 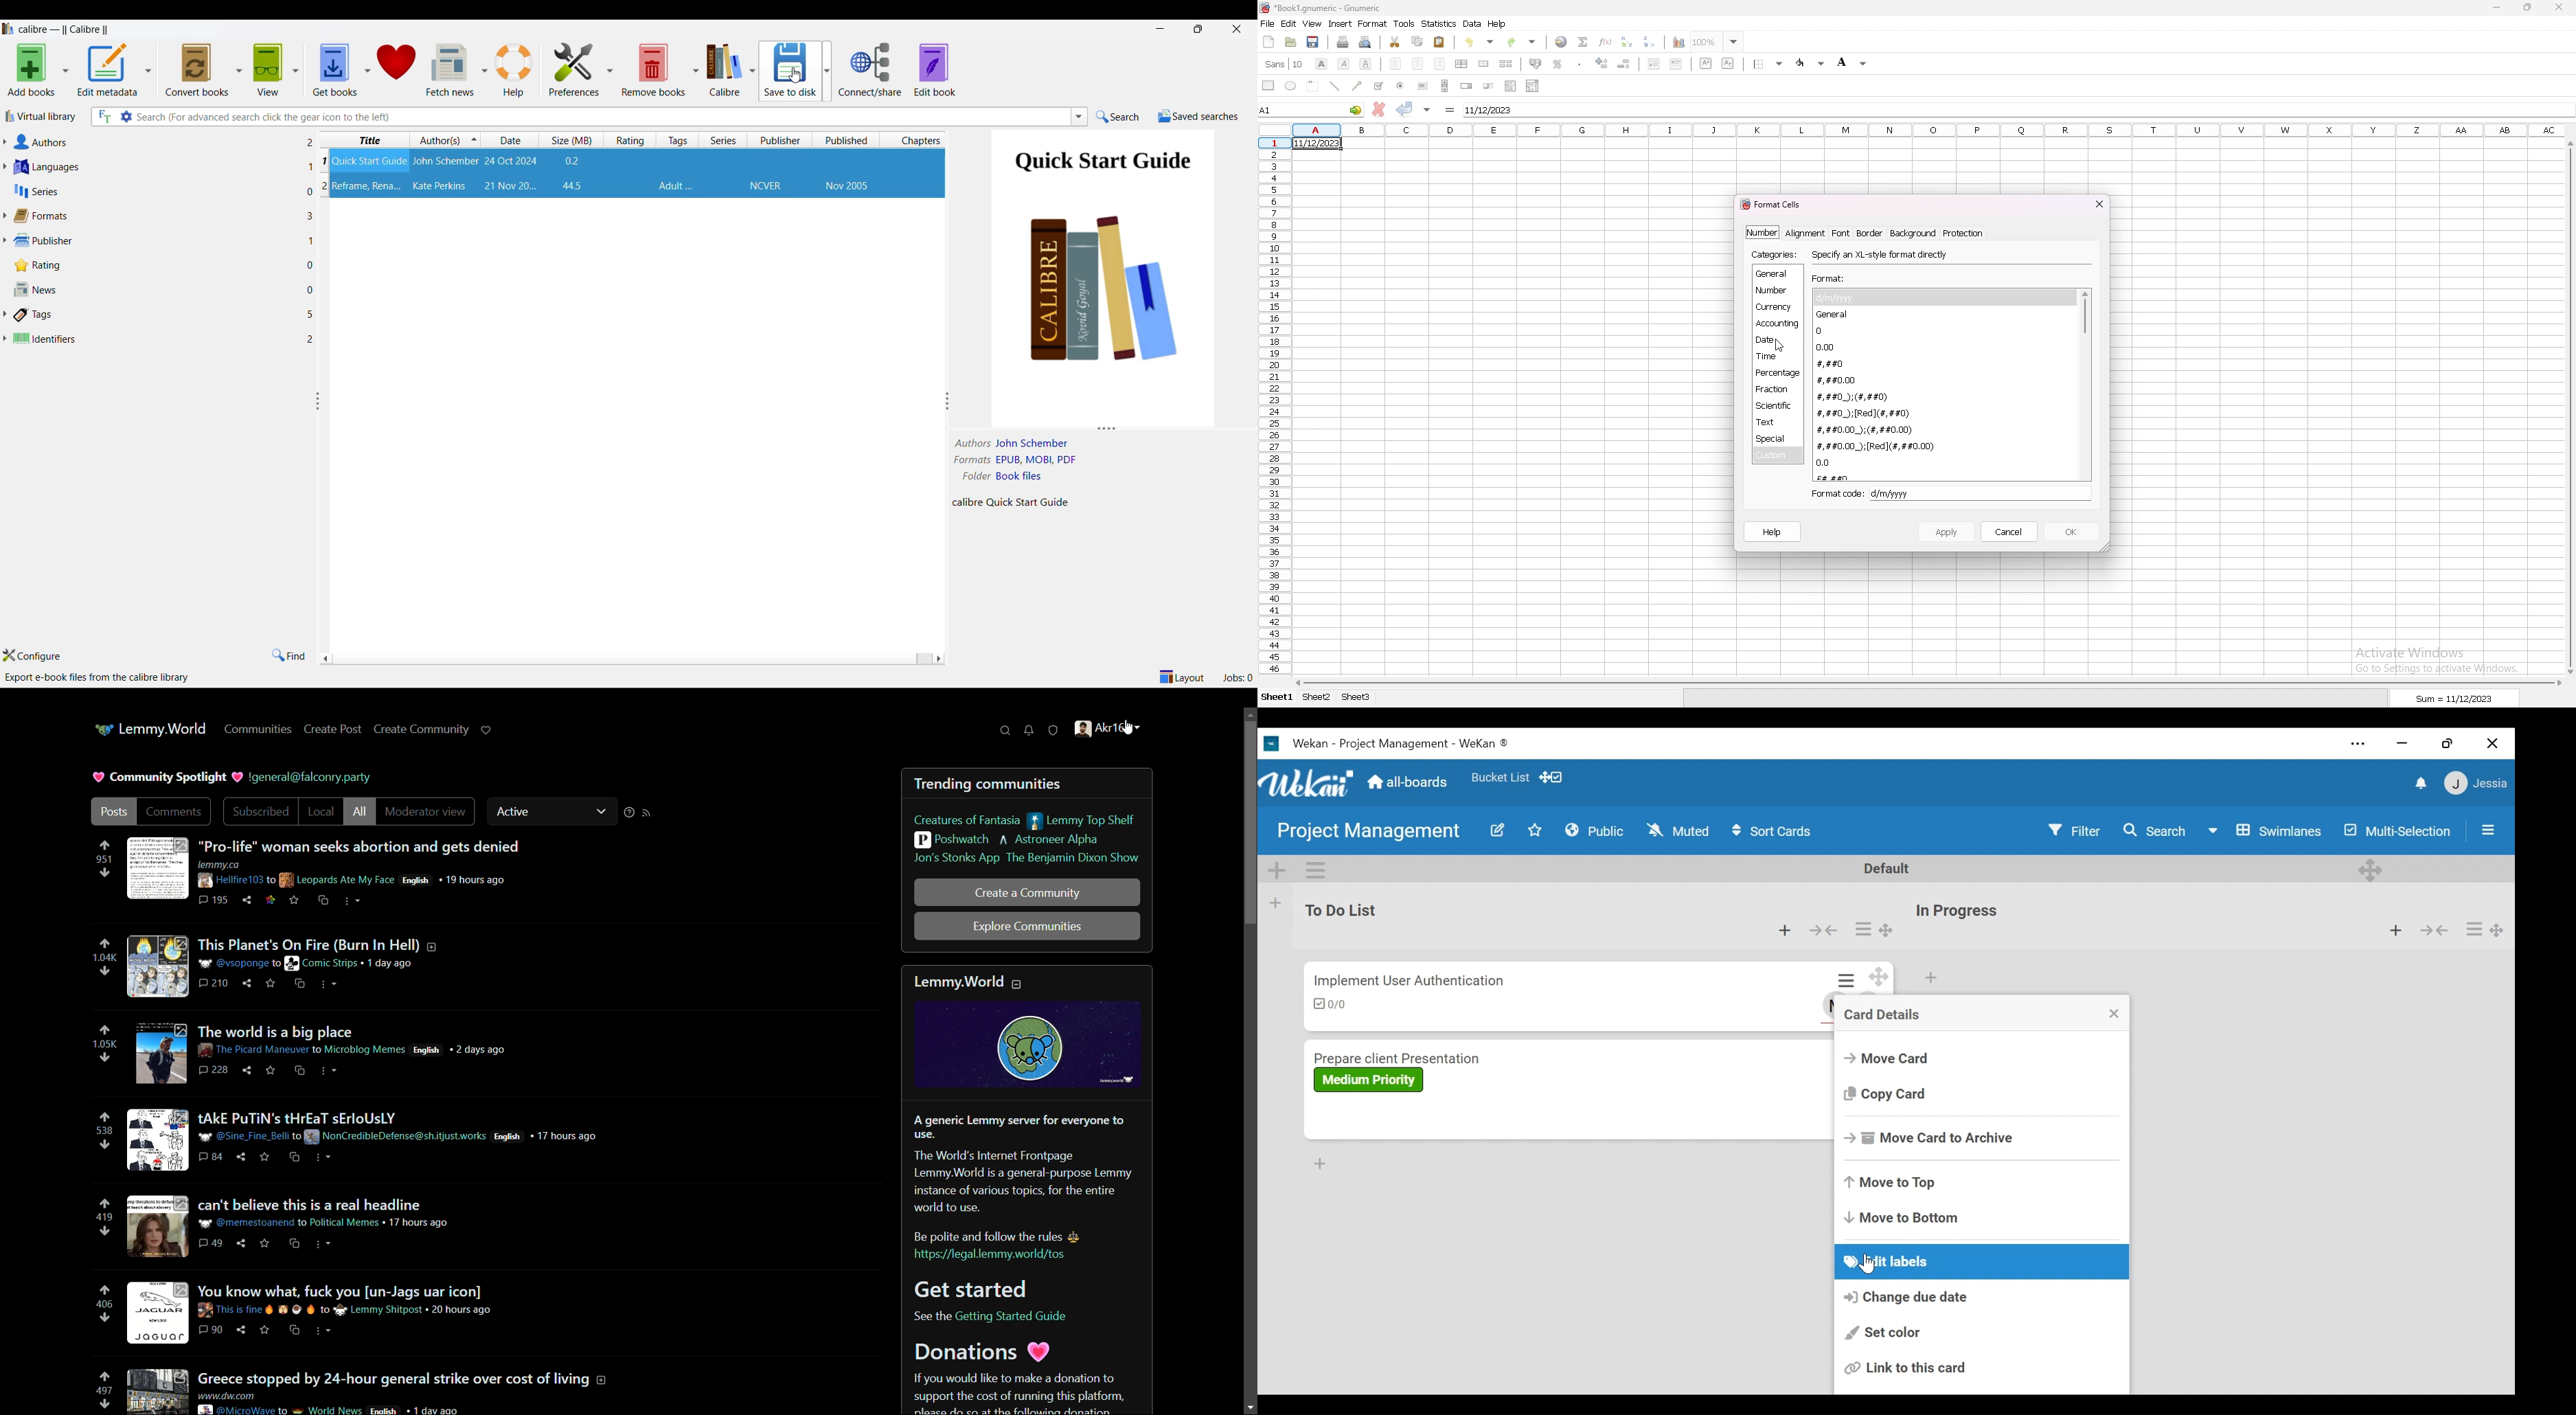 I want to click on scientific, so click(x=1776, y=406).